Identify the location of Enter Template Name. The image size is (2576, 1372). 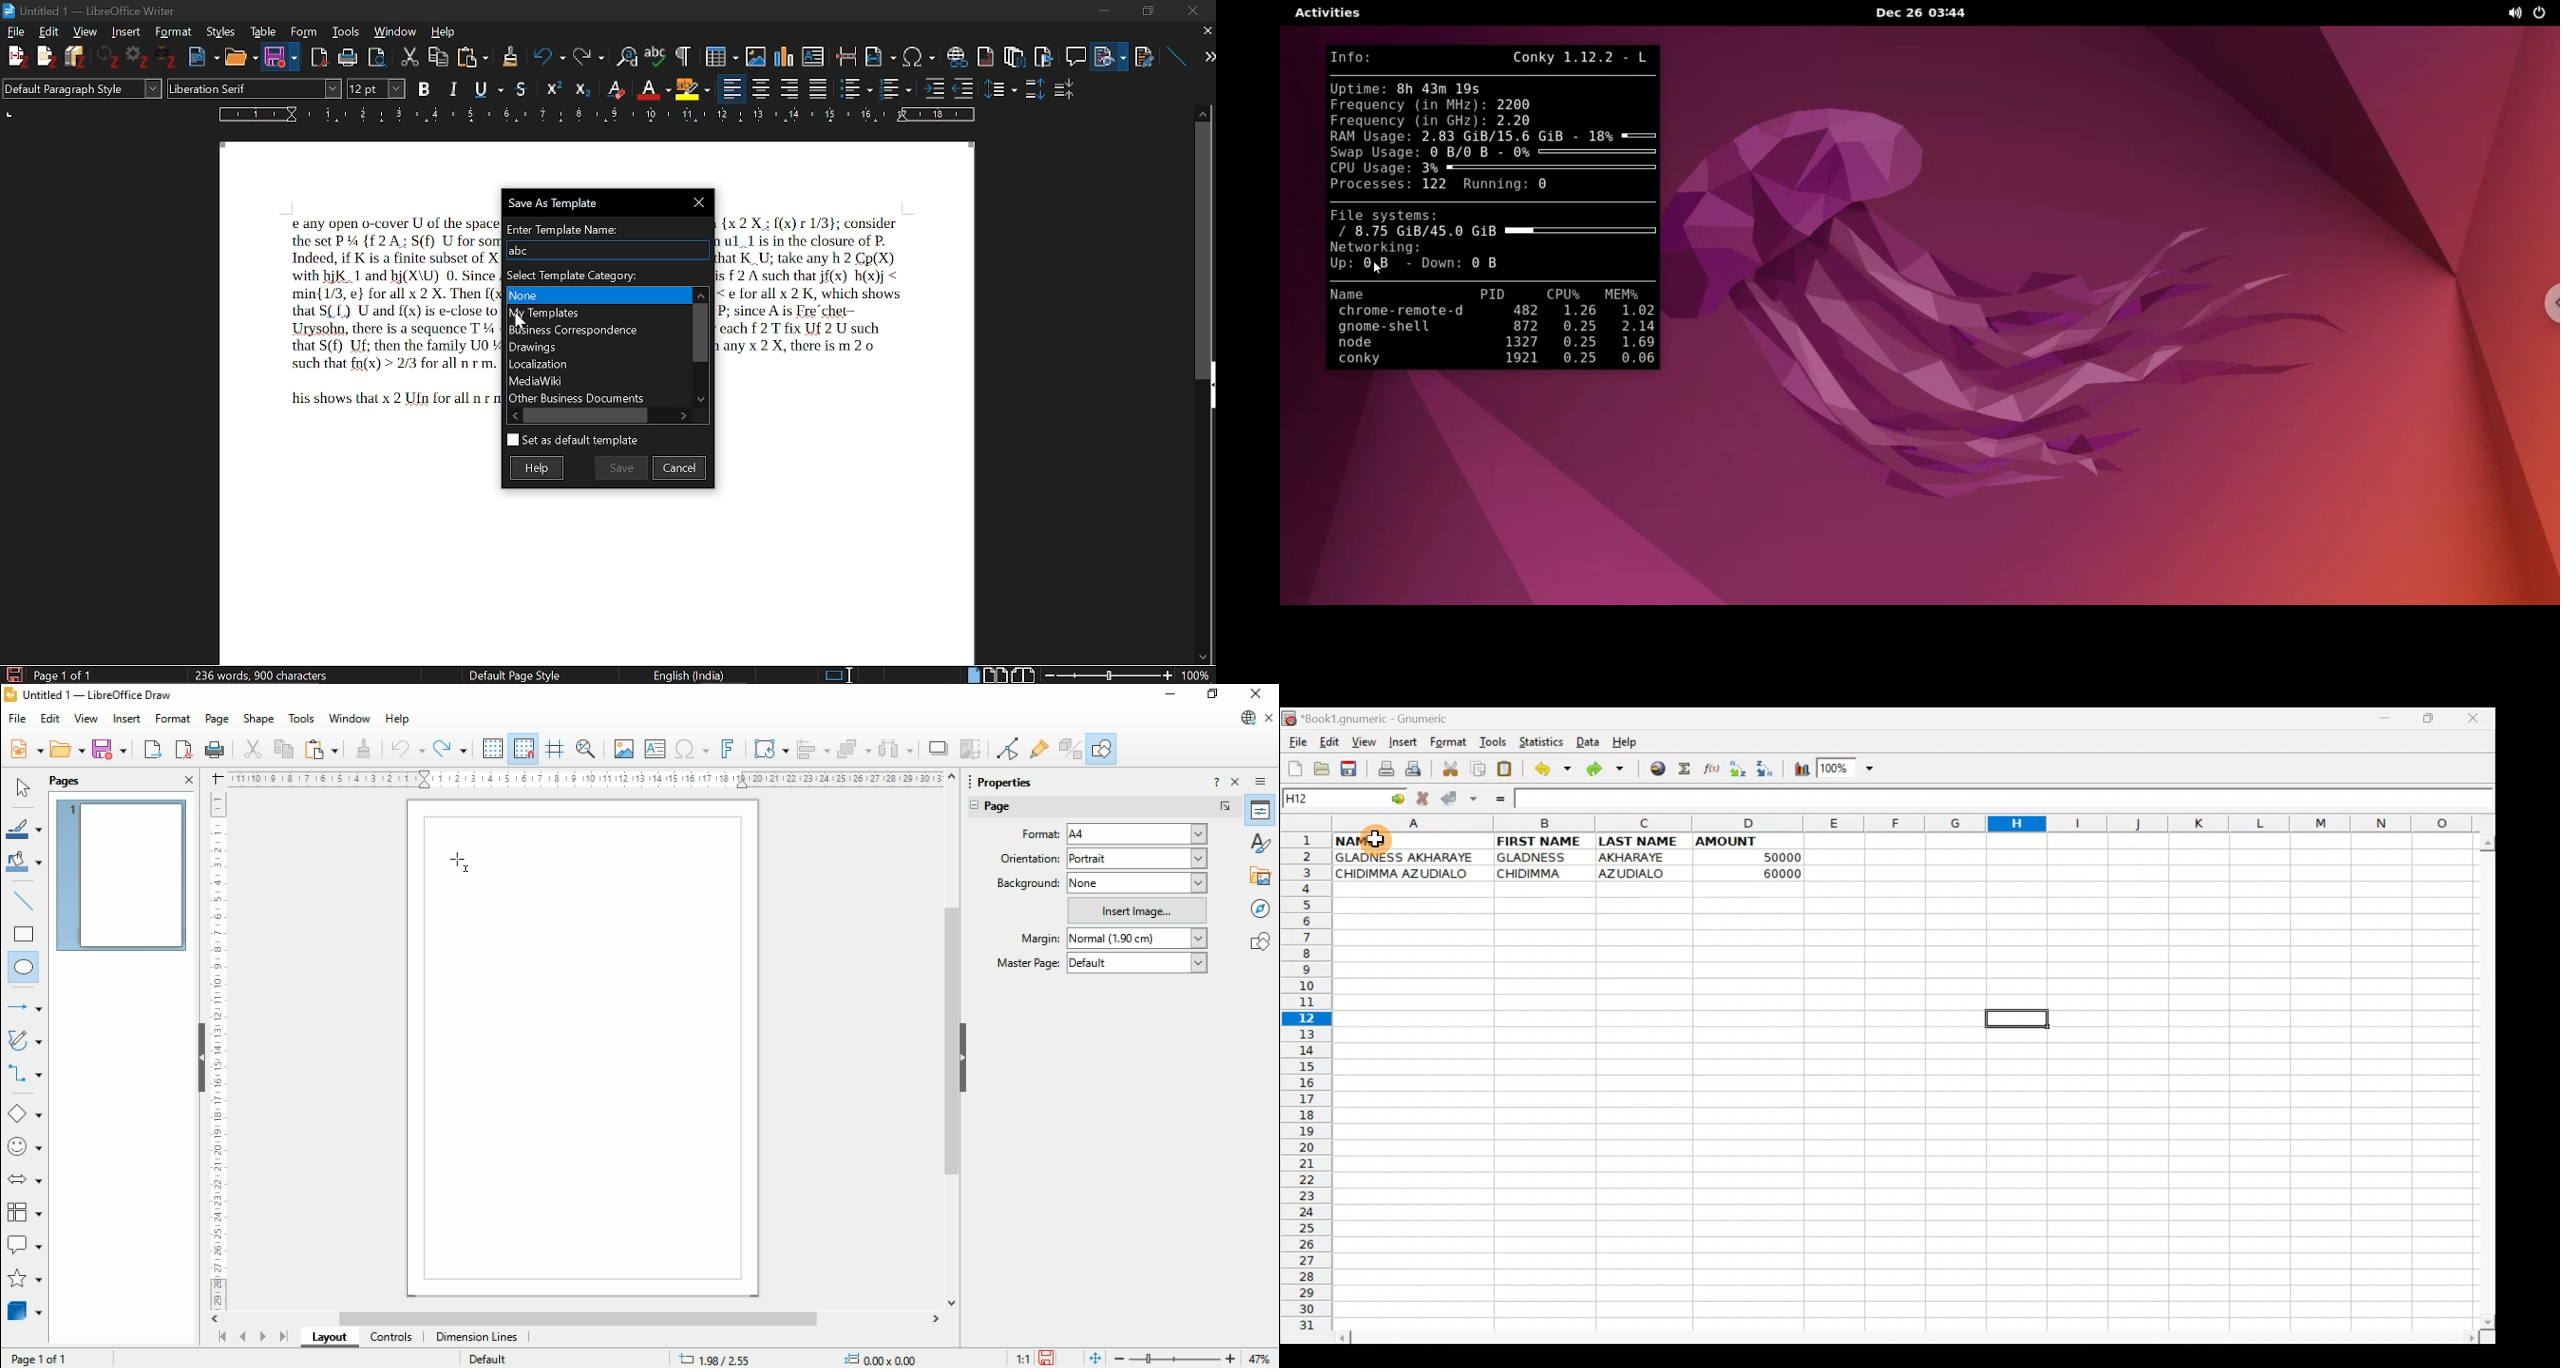
(605, 226).